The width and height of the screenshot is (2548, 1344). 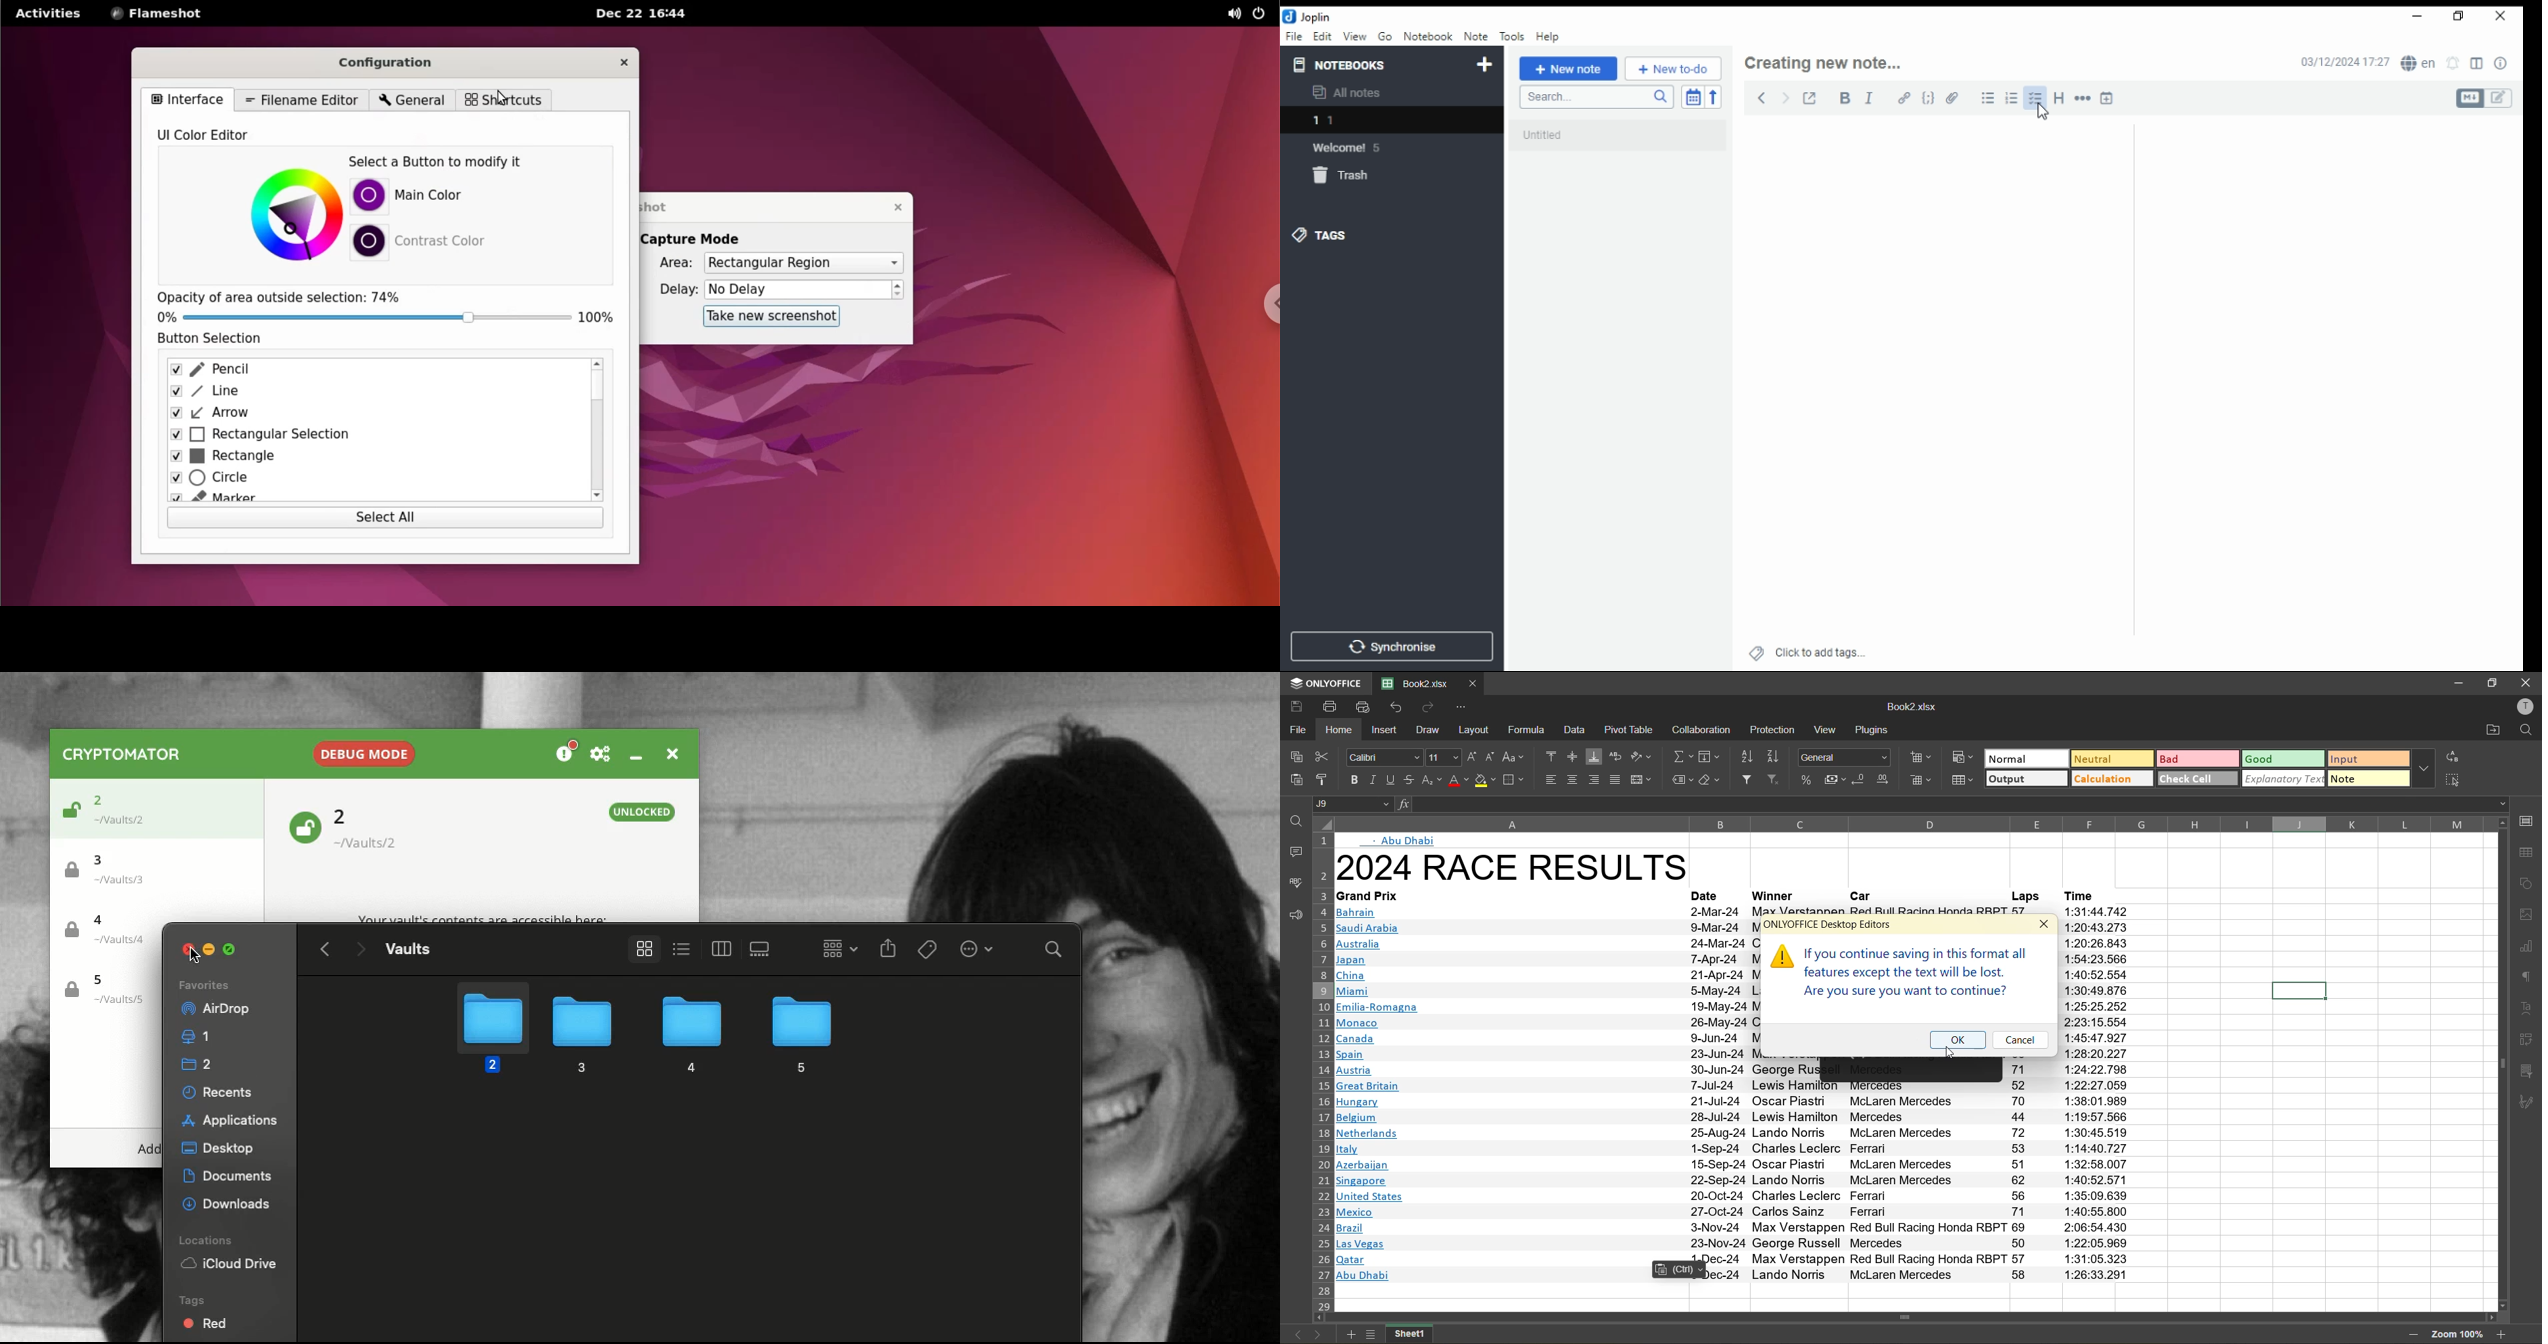 I want to click on configuration, so click(x=394, y=63).